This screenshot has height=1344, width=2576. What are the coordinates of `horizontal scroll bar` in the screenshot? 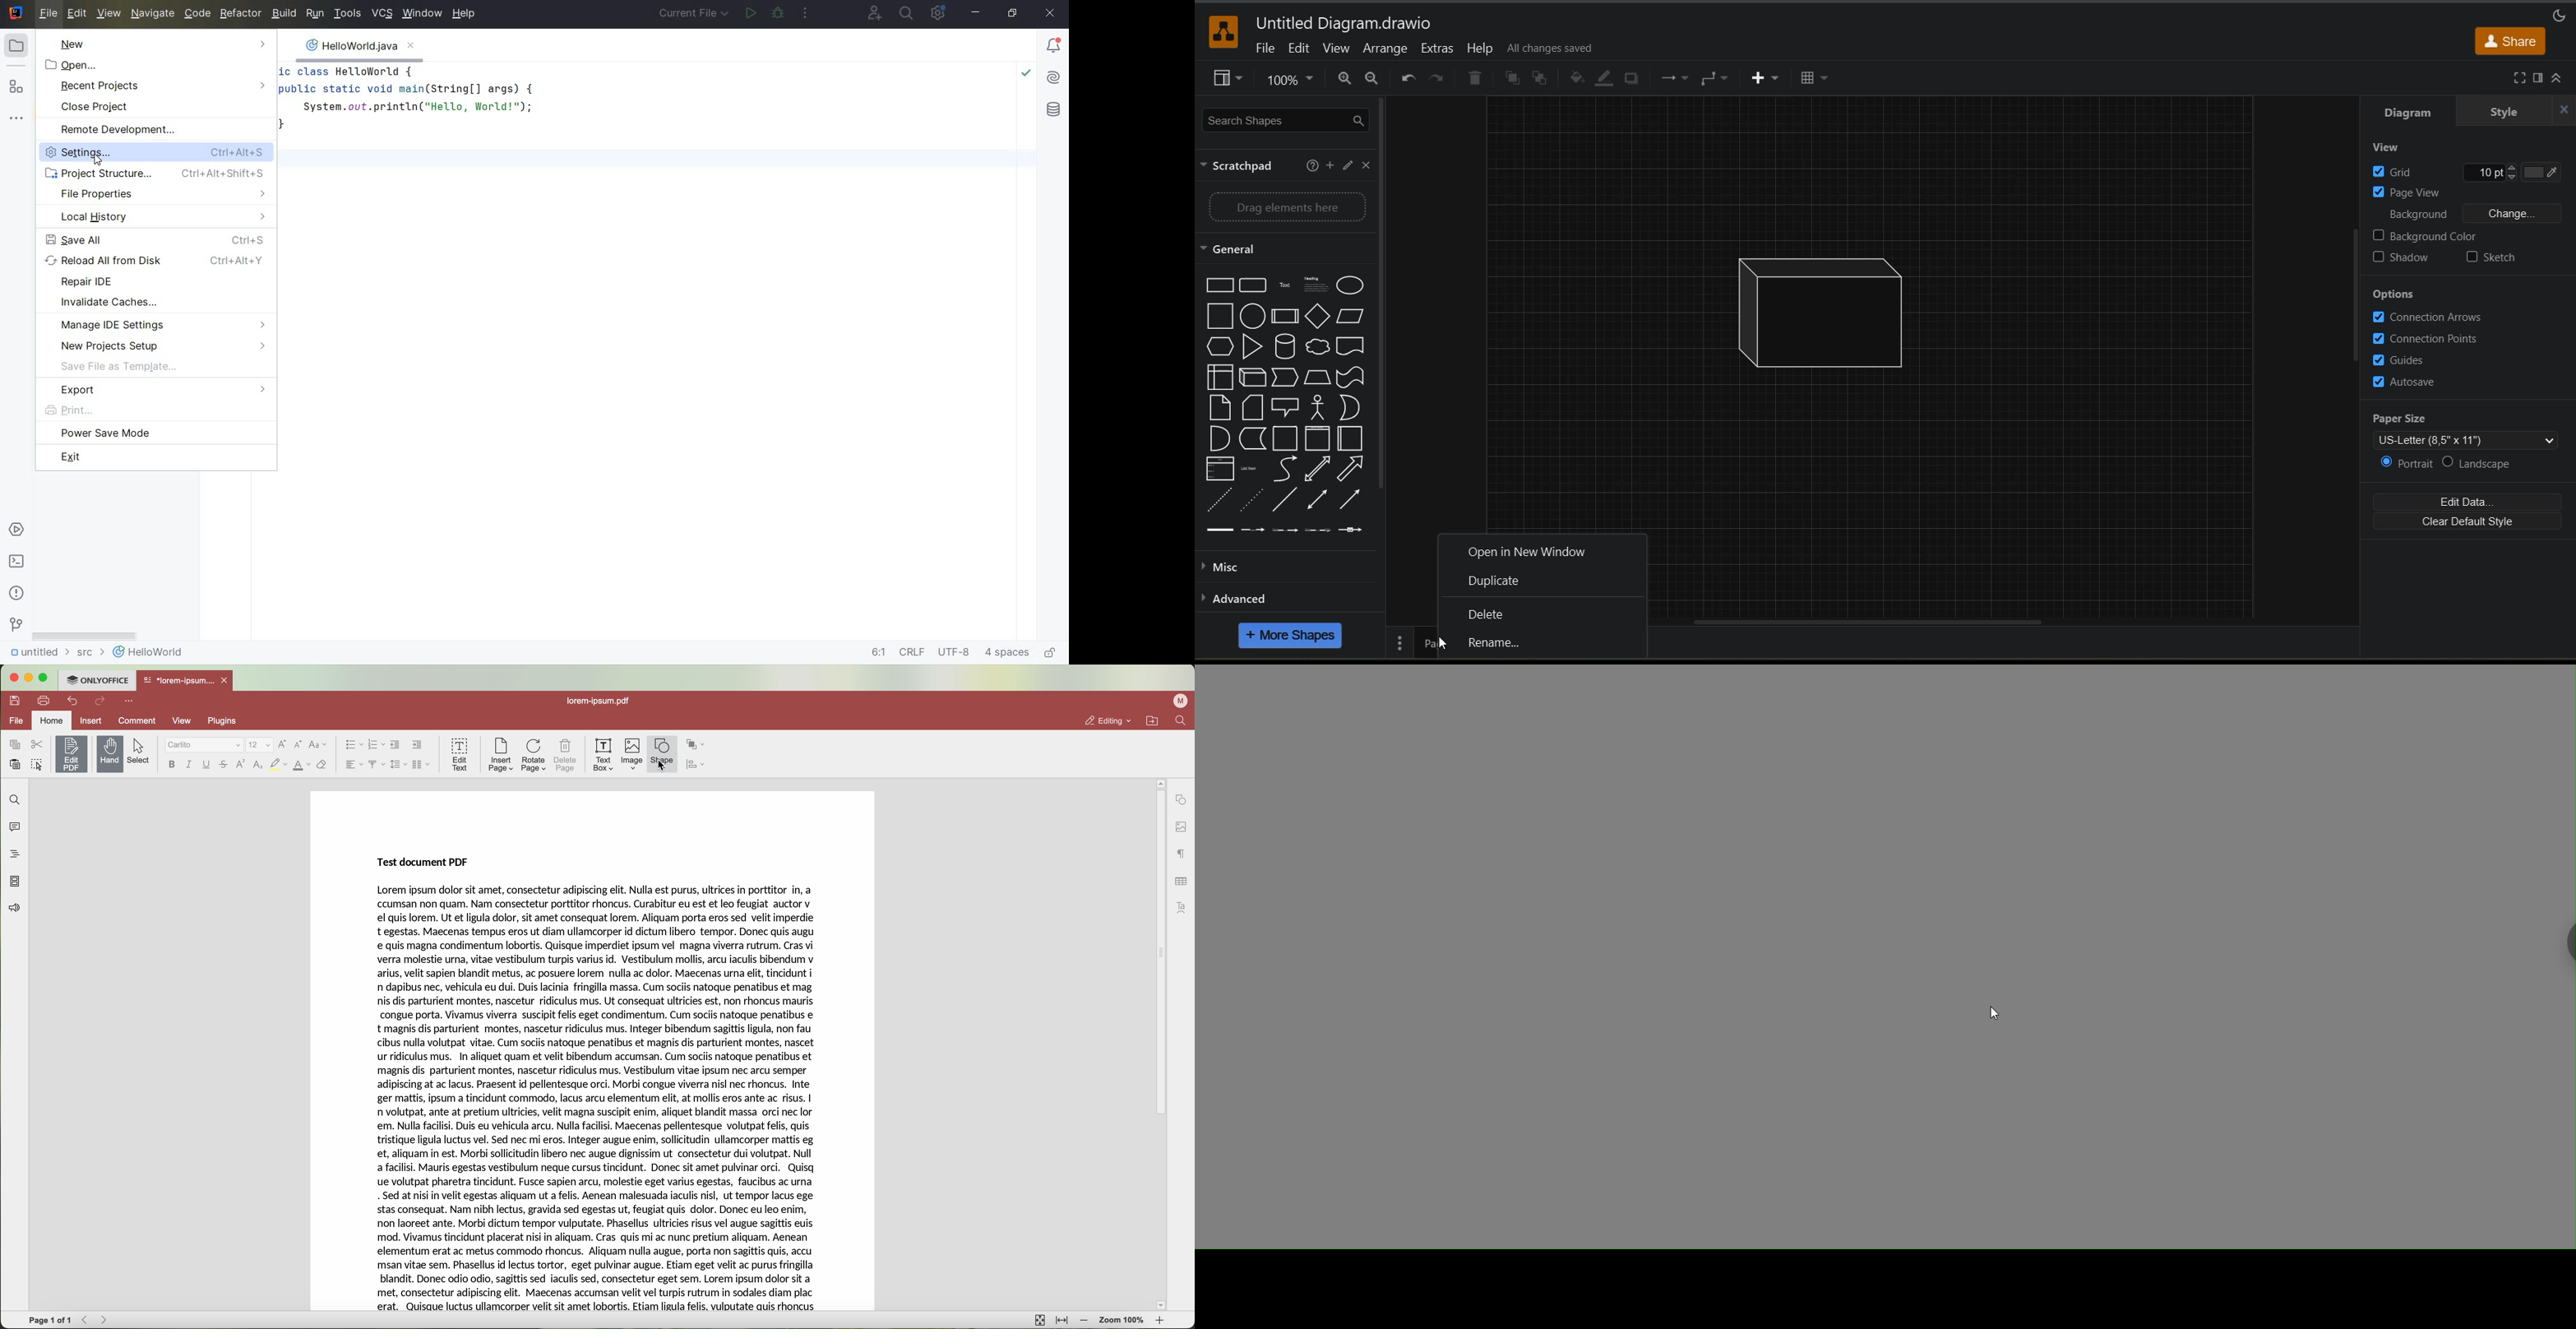 It's located at (1872, 621).